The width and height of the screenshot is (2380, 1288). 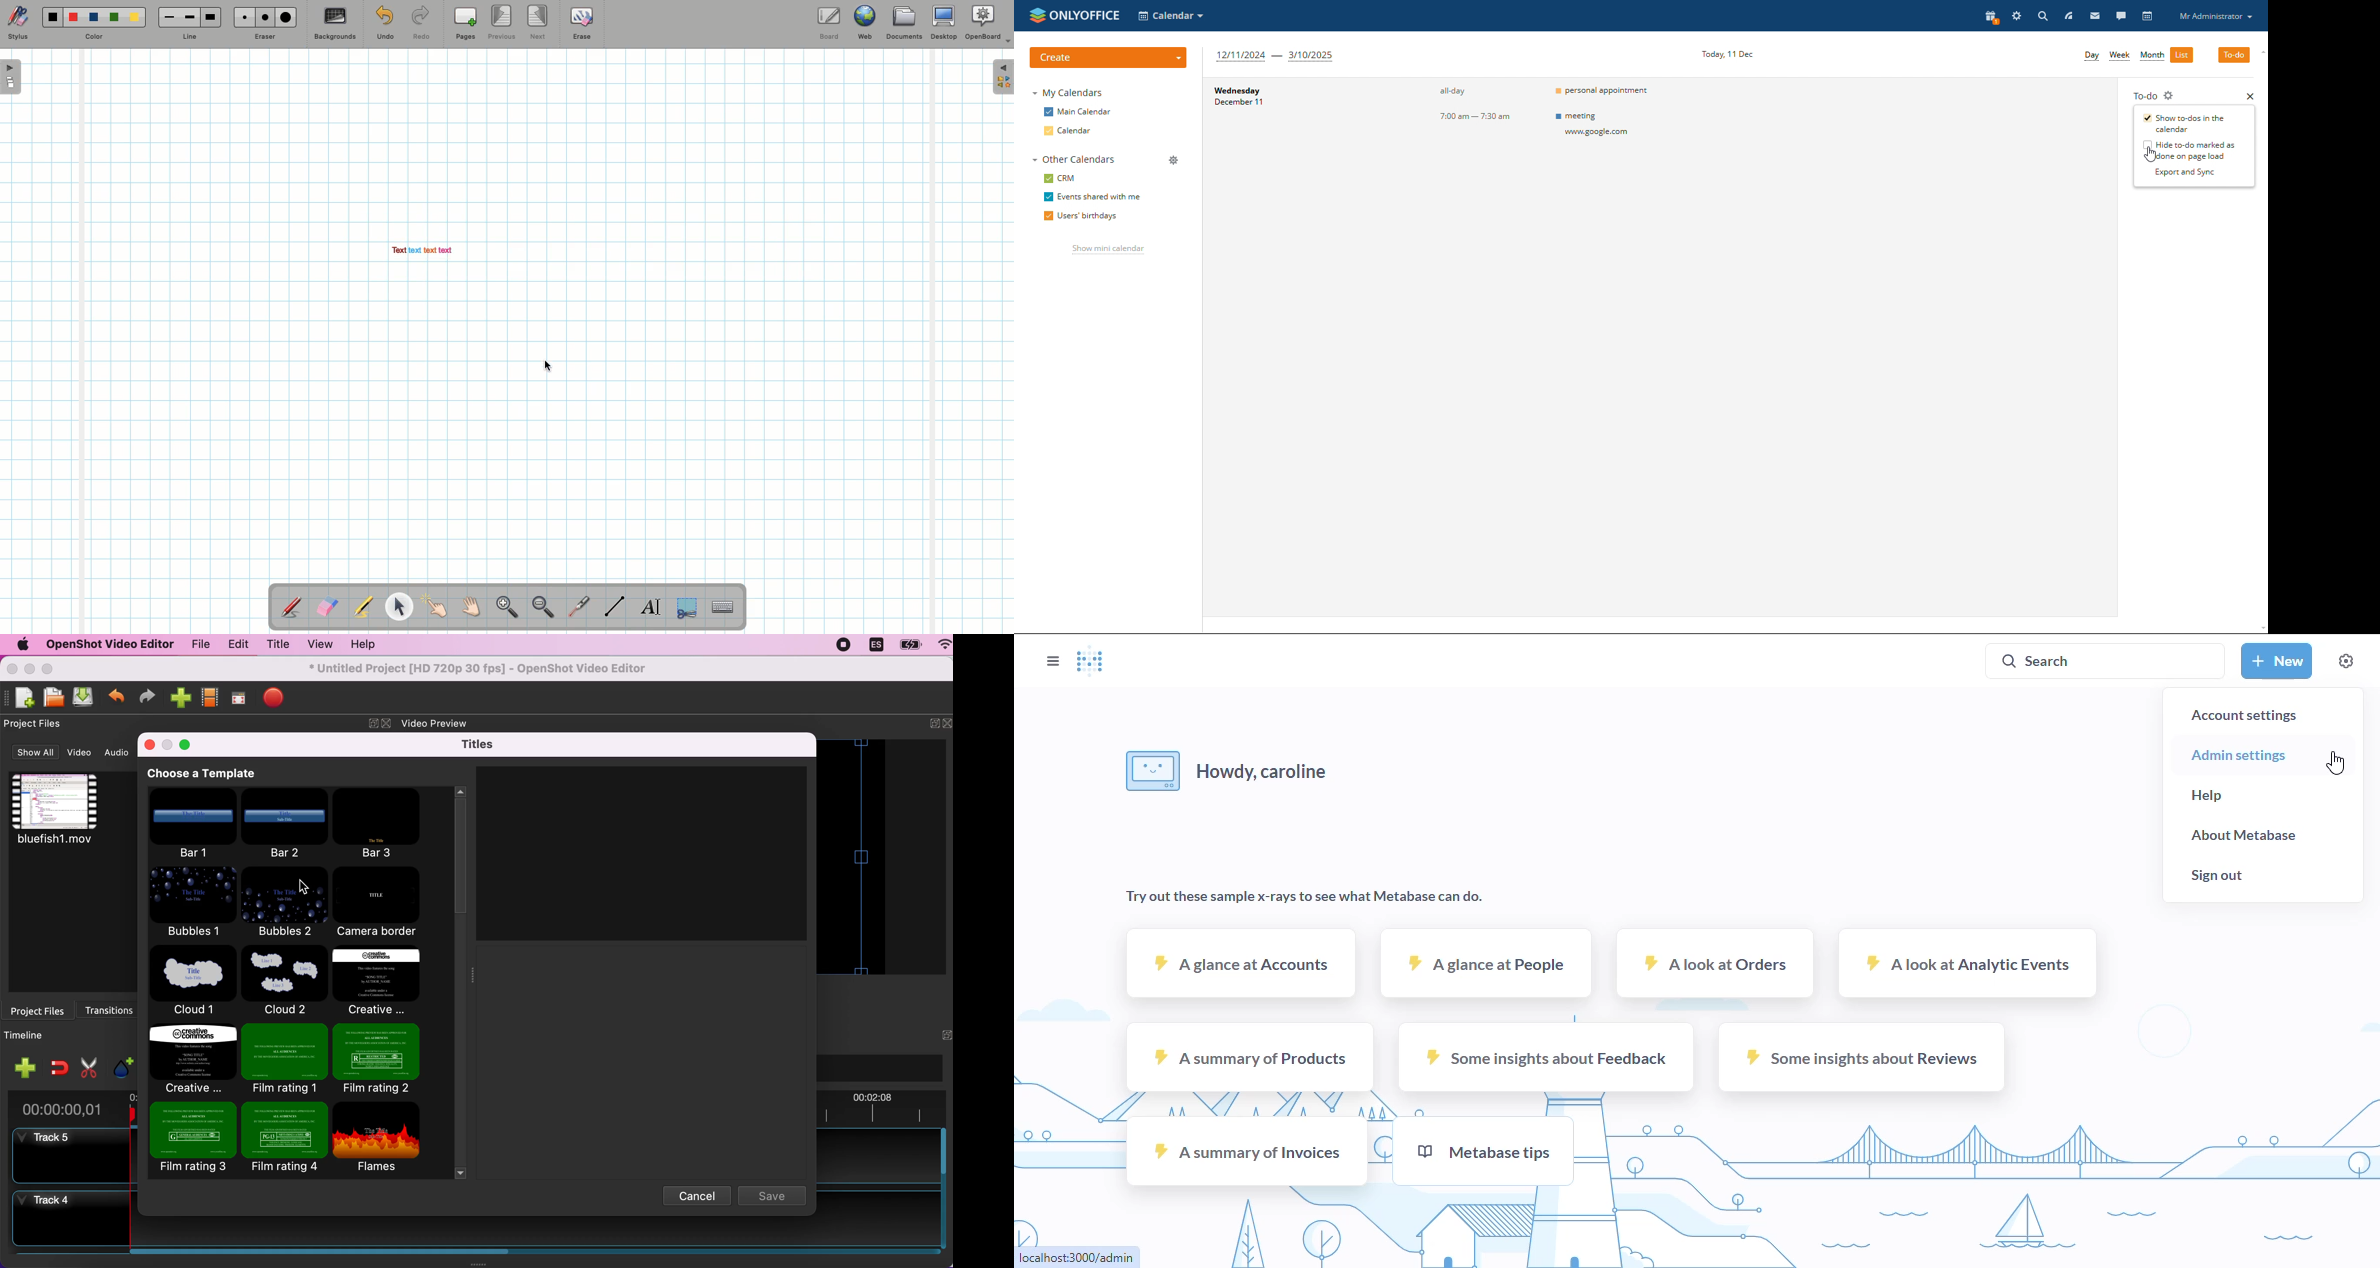 I want to click on camera border, so click(x=383, y=903).